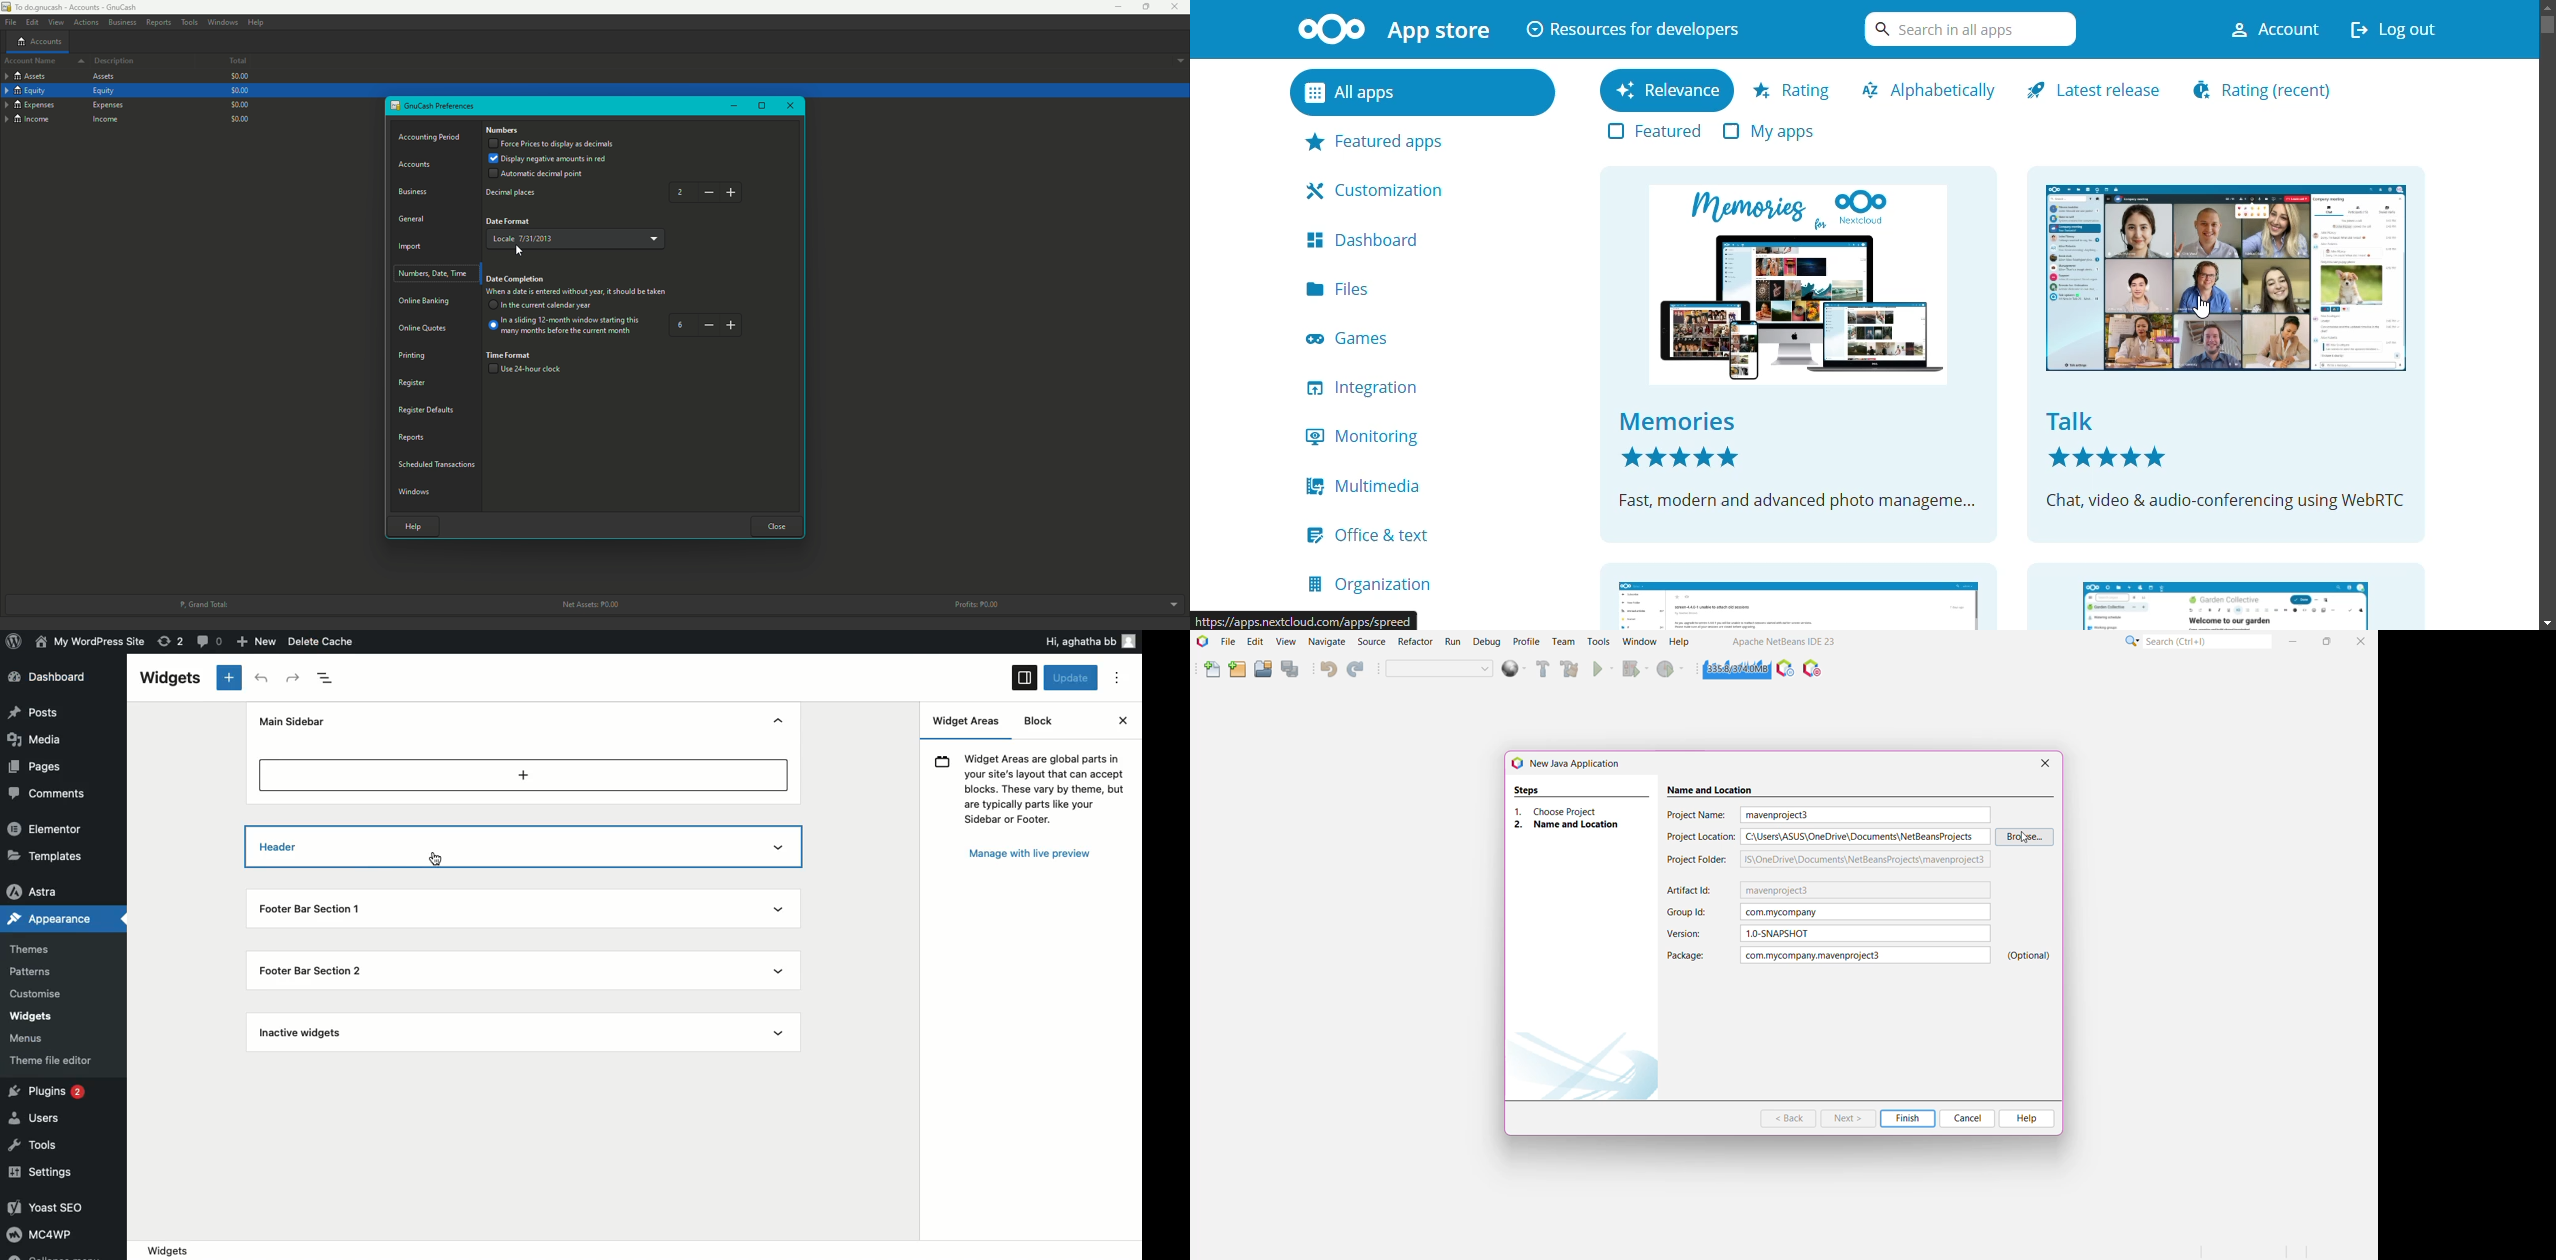 The image size is (2576, 1260). I want to click on dashboard, so click(1367, 239).